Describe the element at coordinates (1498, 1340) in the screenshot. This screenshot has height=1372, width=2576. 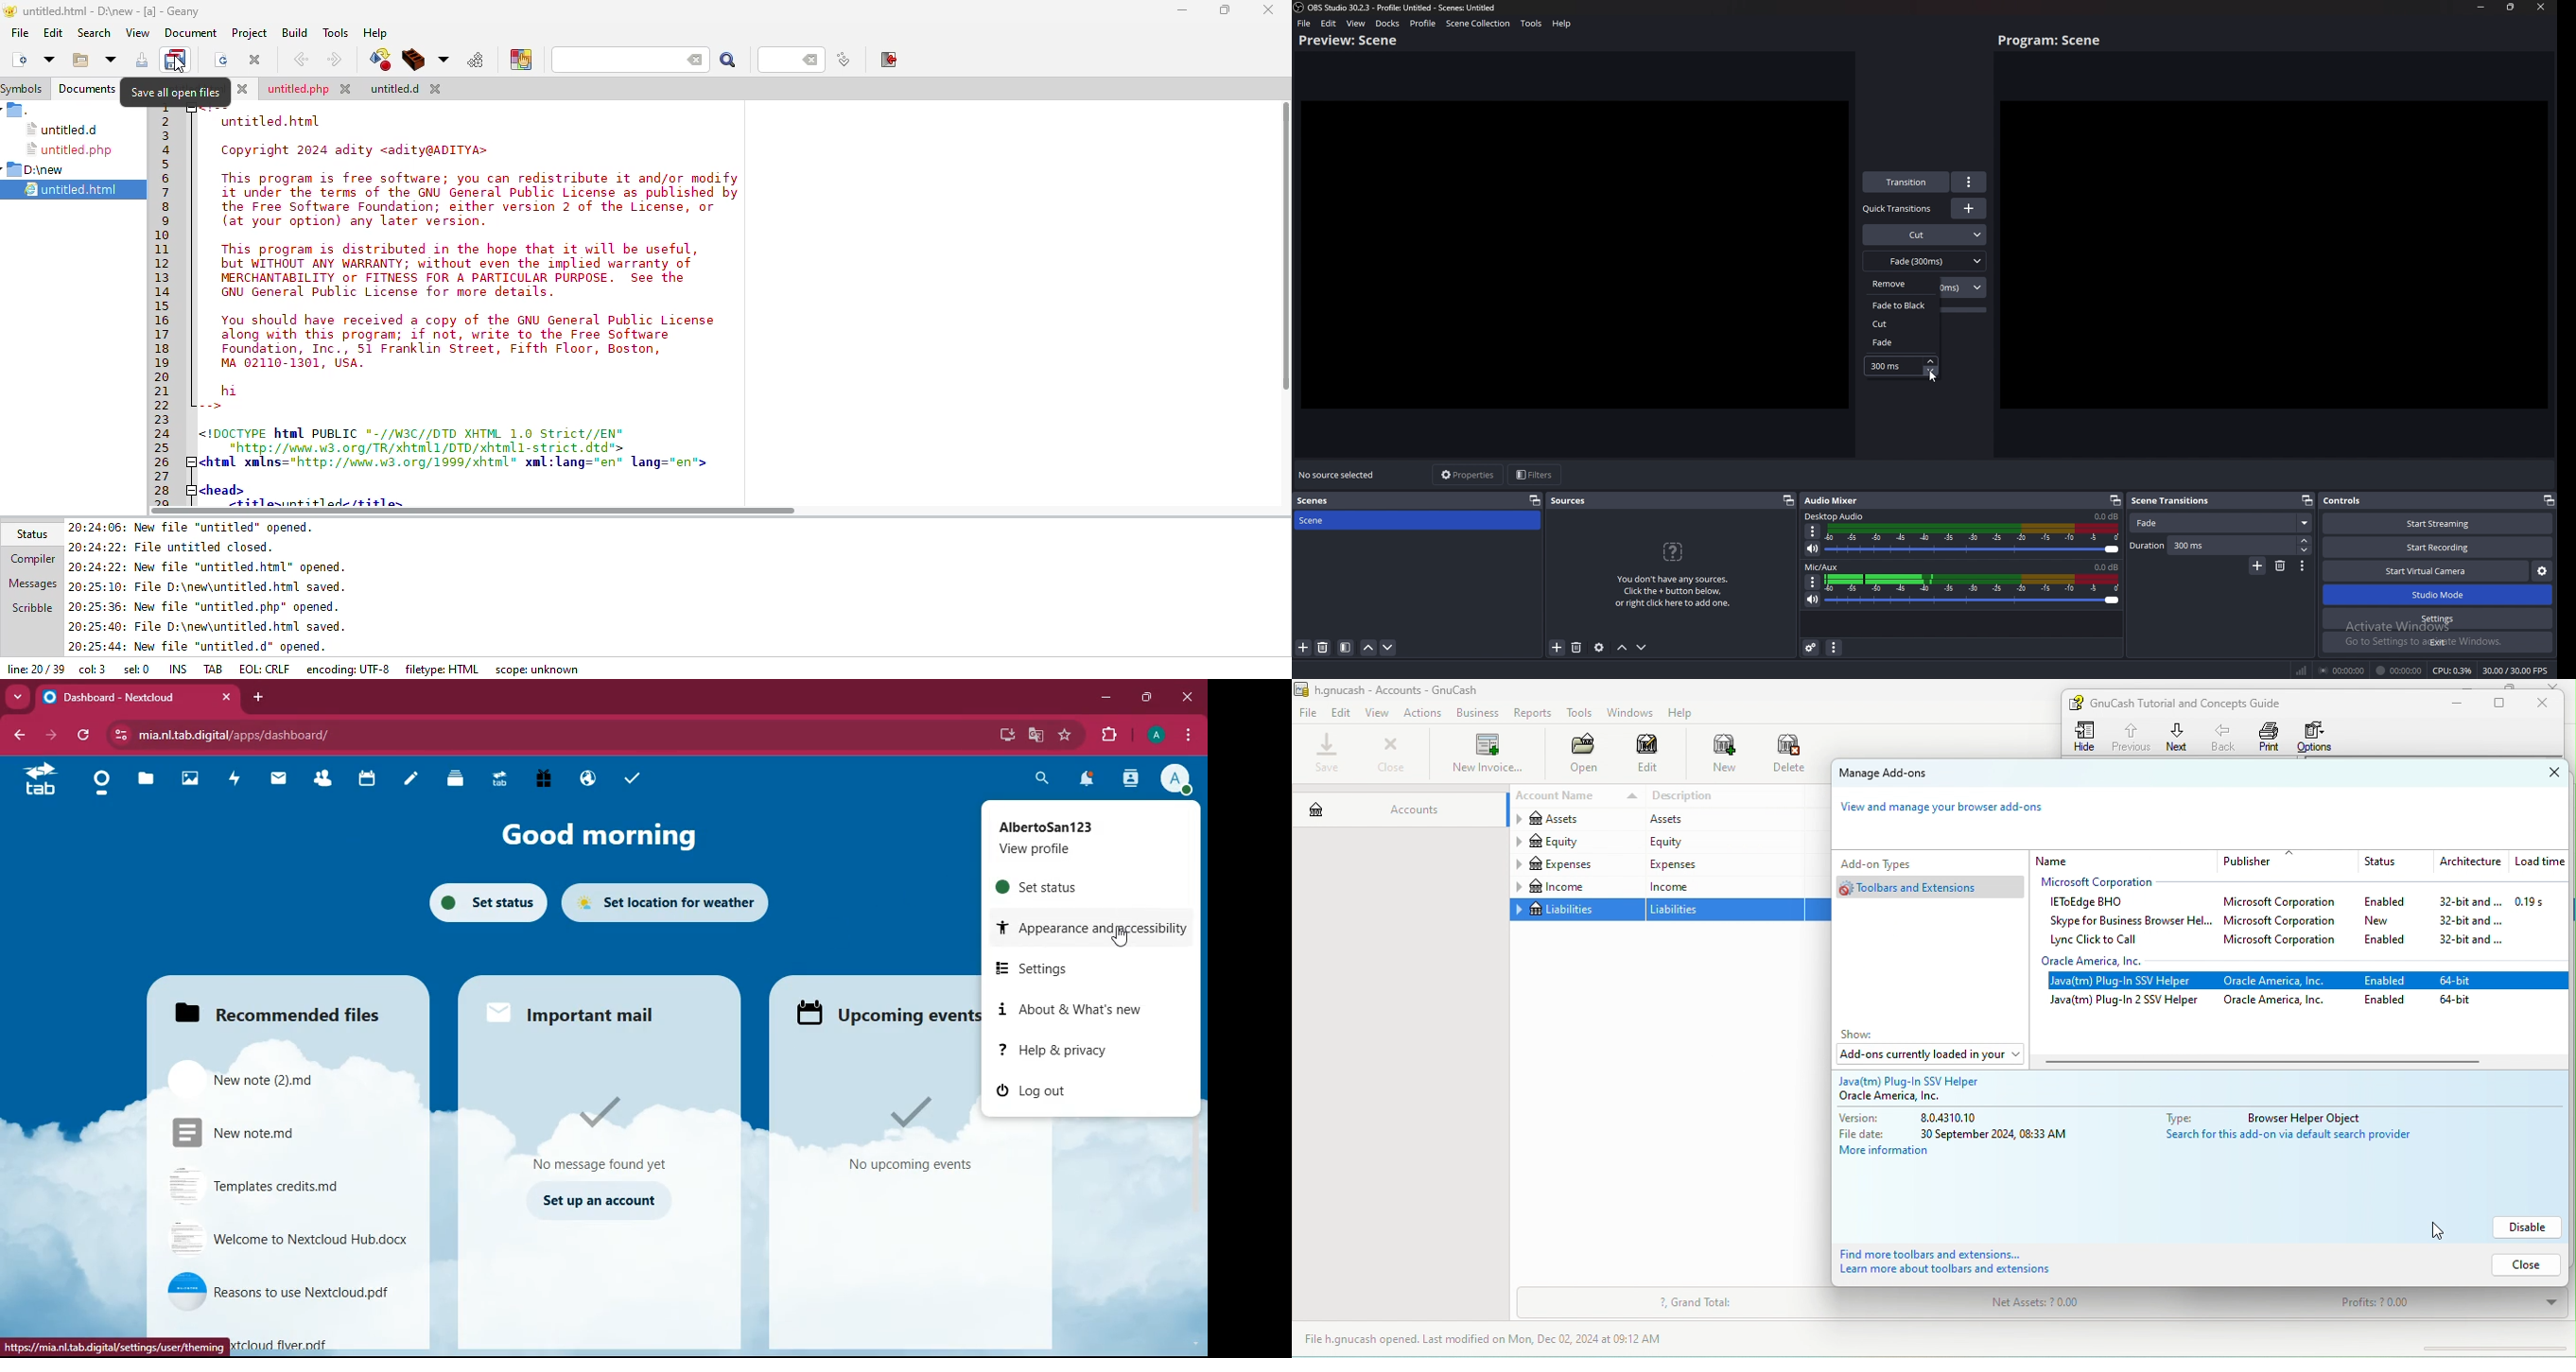
I see `file h.gnucash opened last modified on mon, dec 02,2024 at 09.12 am` at that location.